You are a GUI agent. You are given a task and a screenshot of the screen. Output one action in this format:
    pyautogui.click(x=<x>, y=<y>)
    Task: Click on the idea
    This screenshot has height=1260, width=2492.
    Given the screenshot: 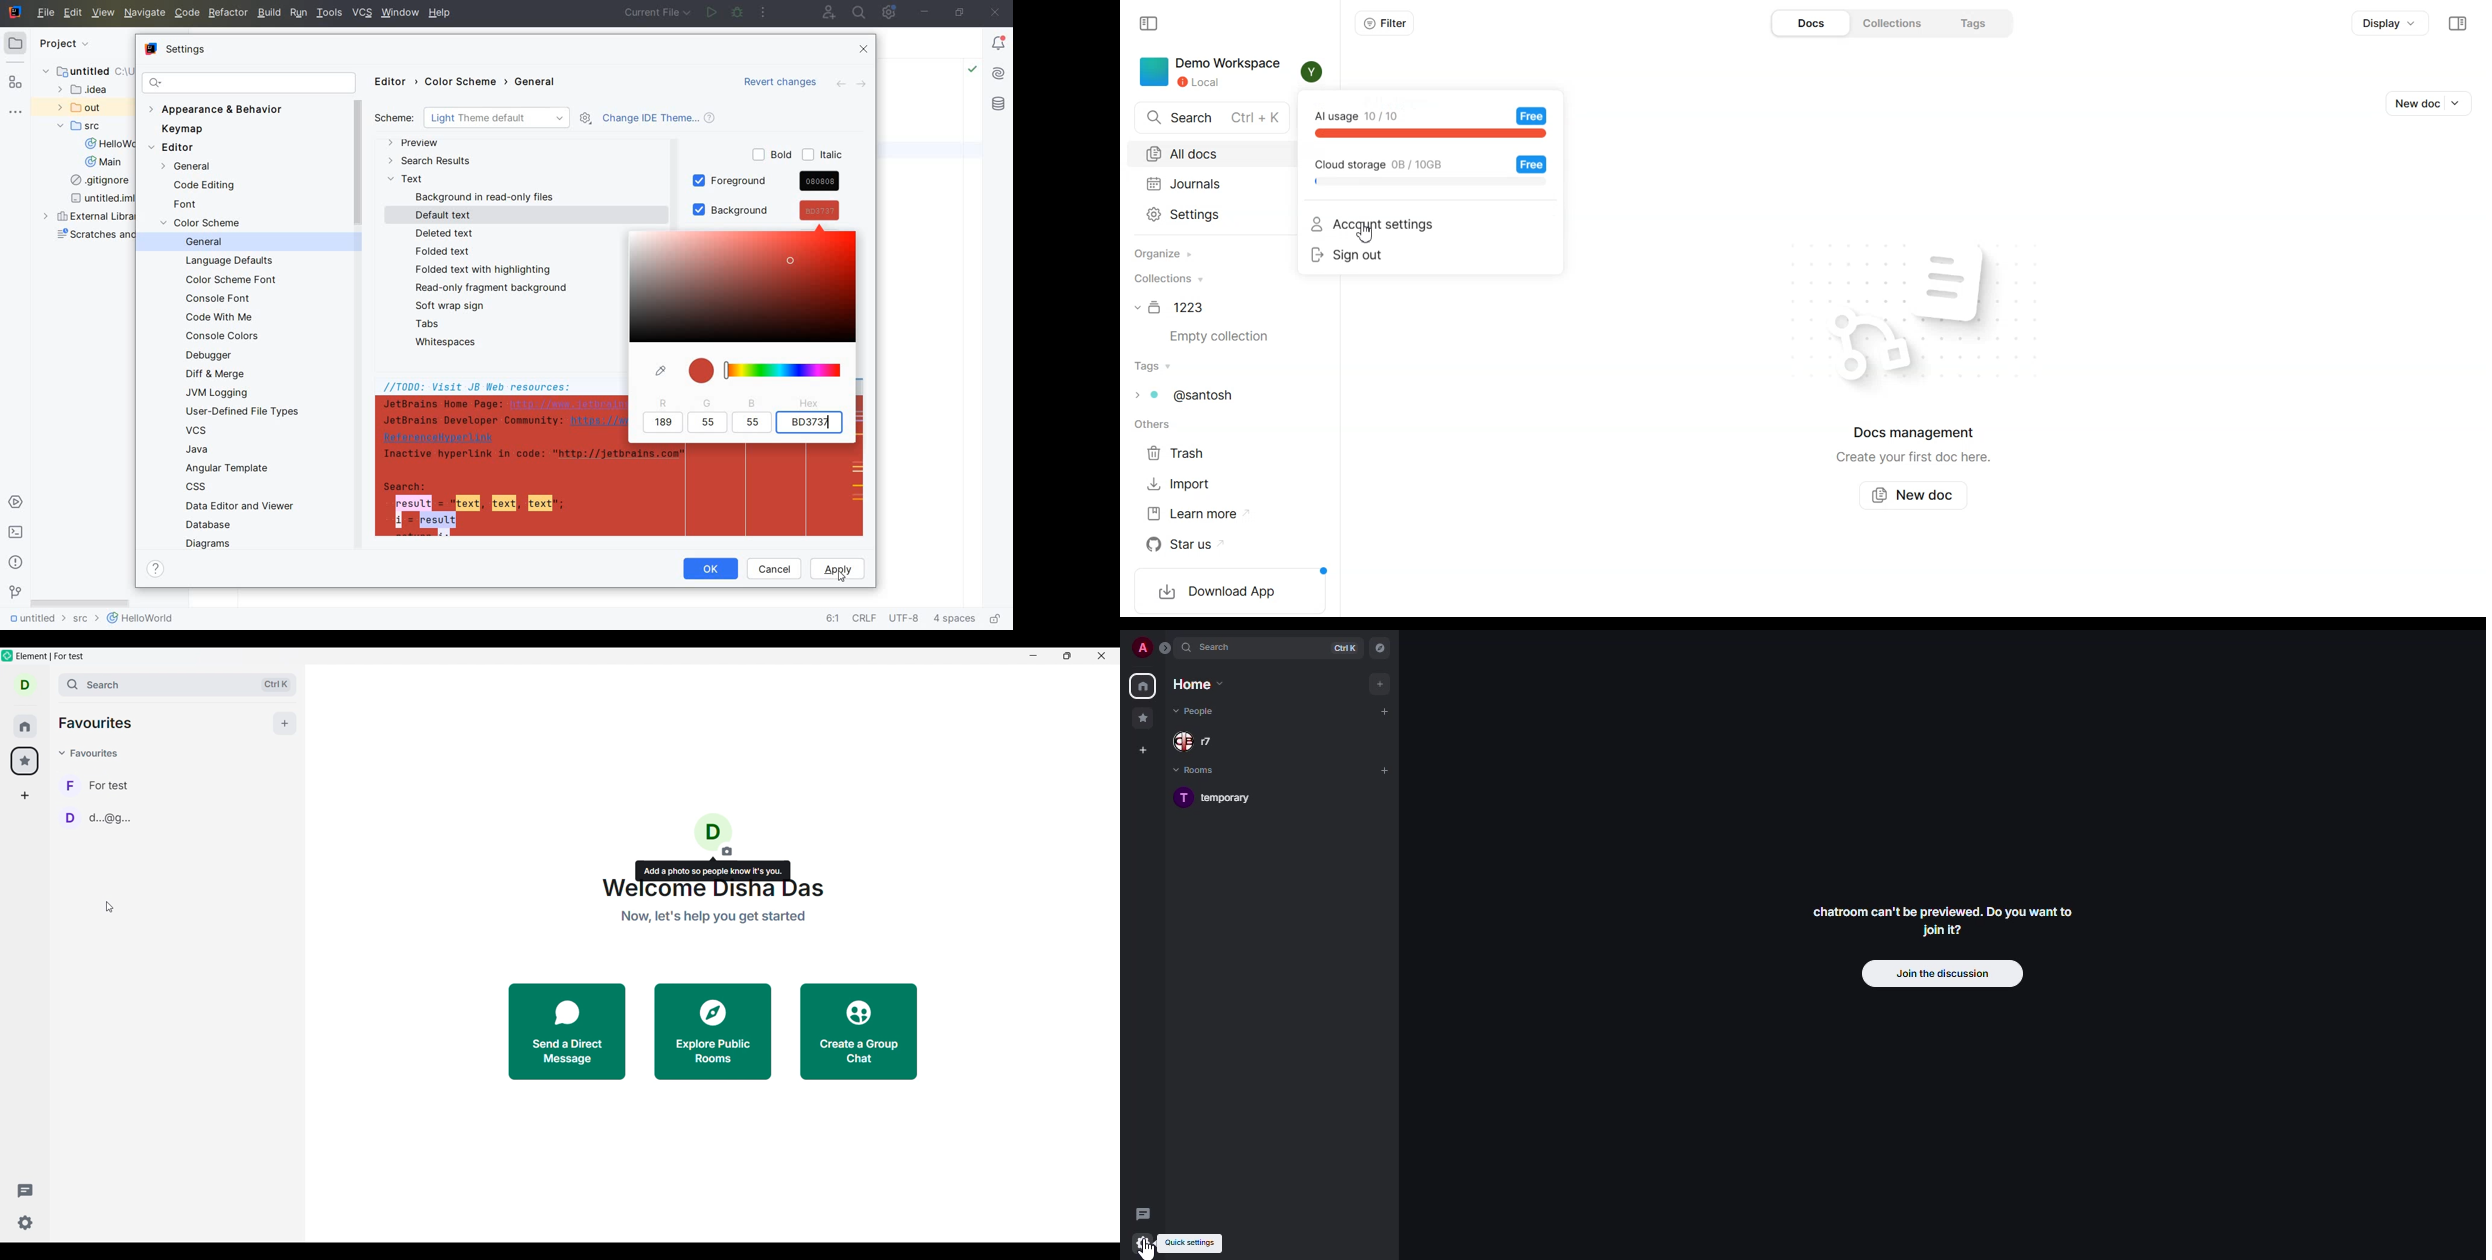 What is the action you would take?
    pyautogui.click(x=91, y=91)
    